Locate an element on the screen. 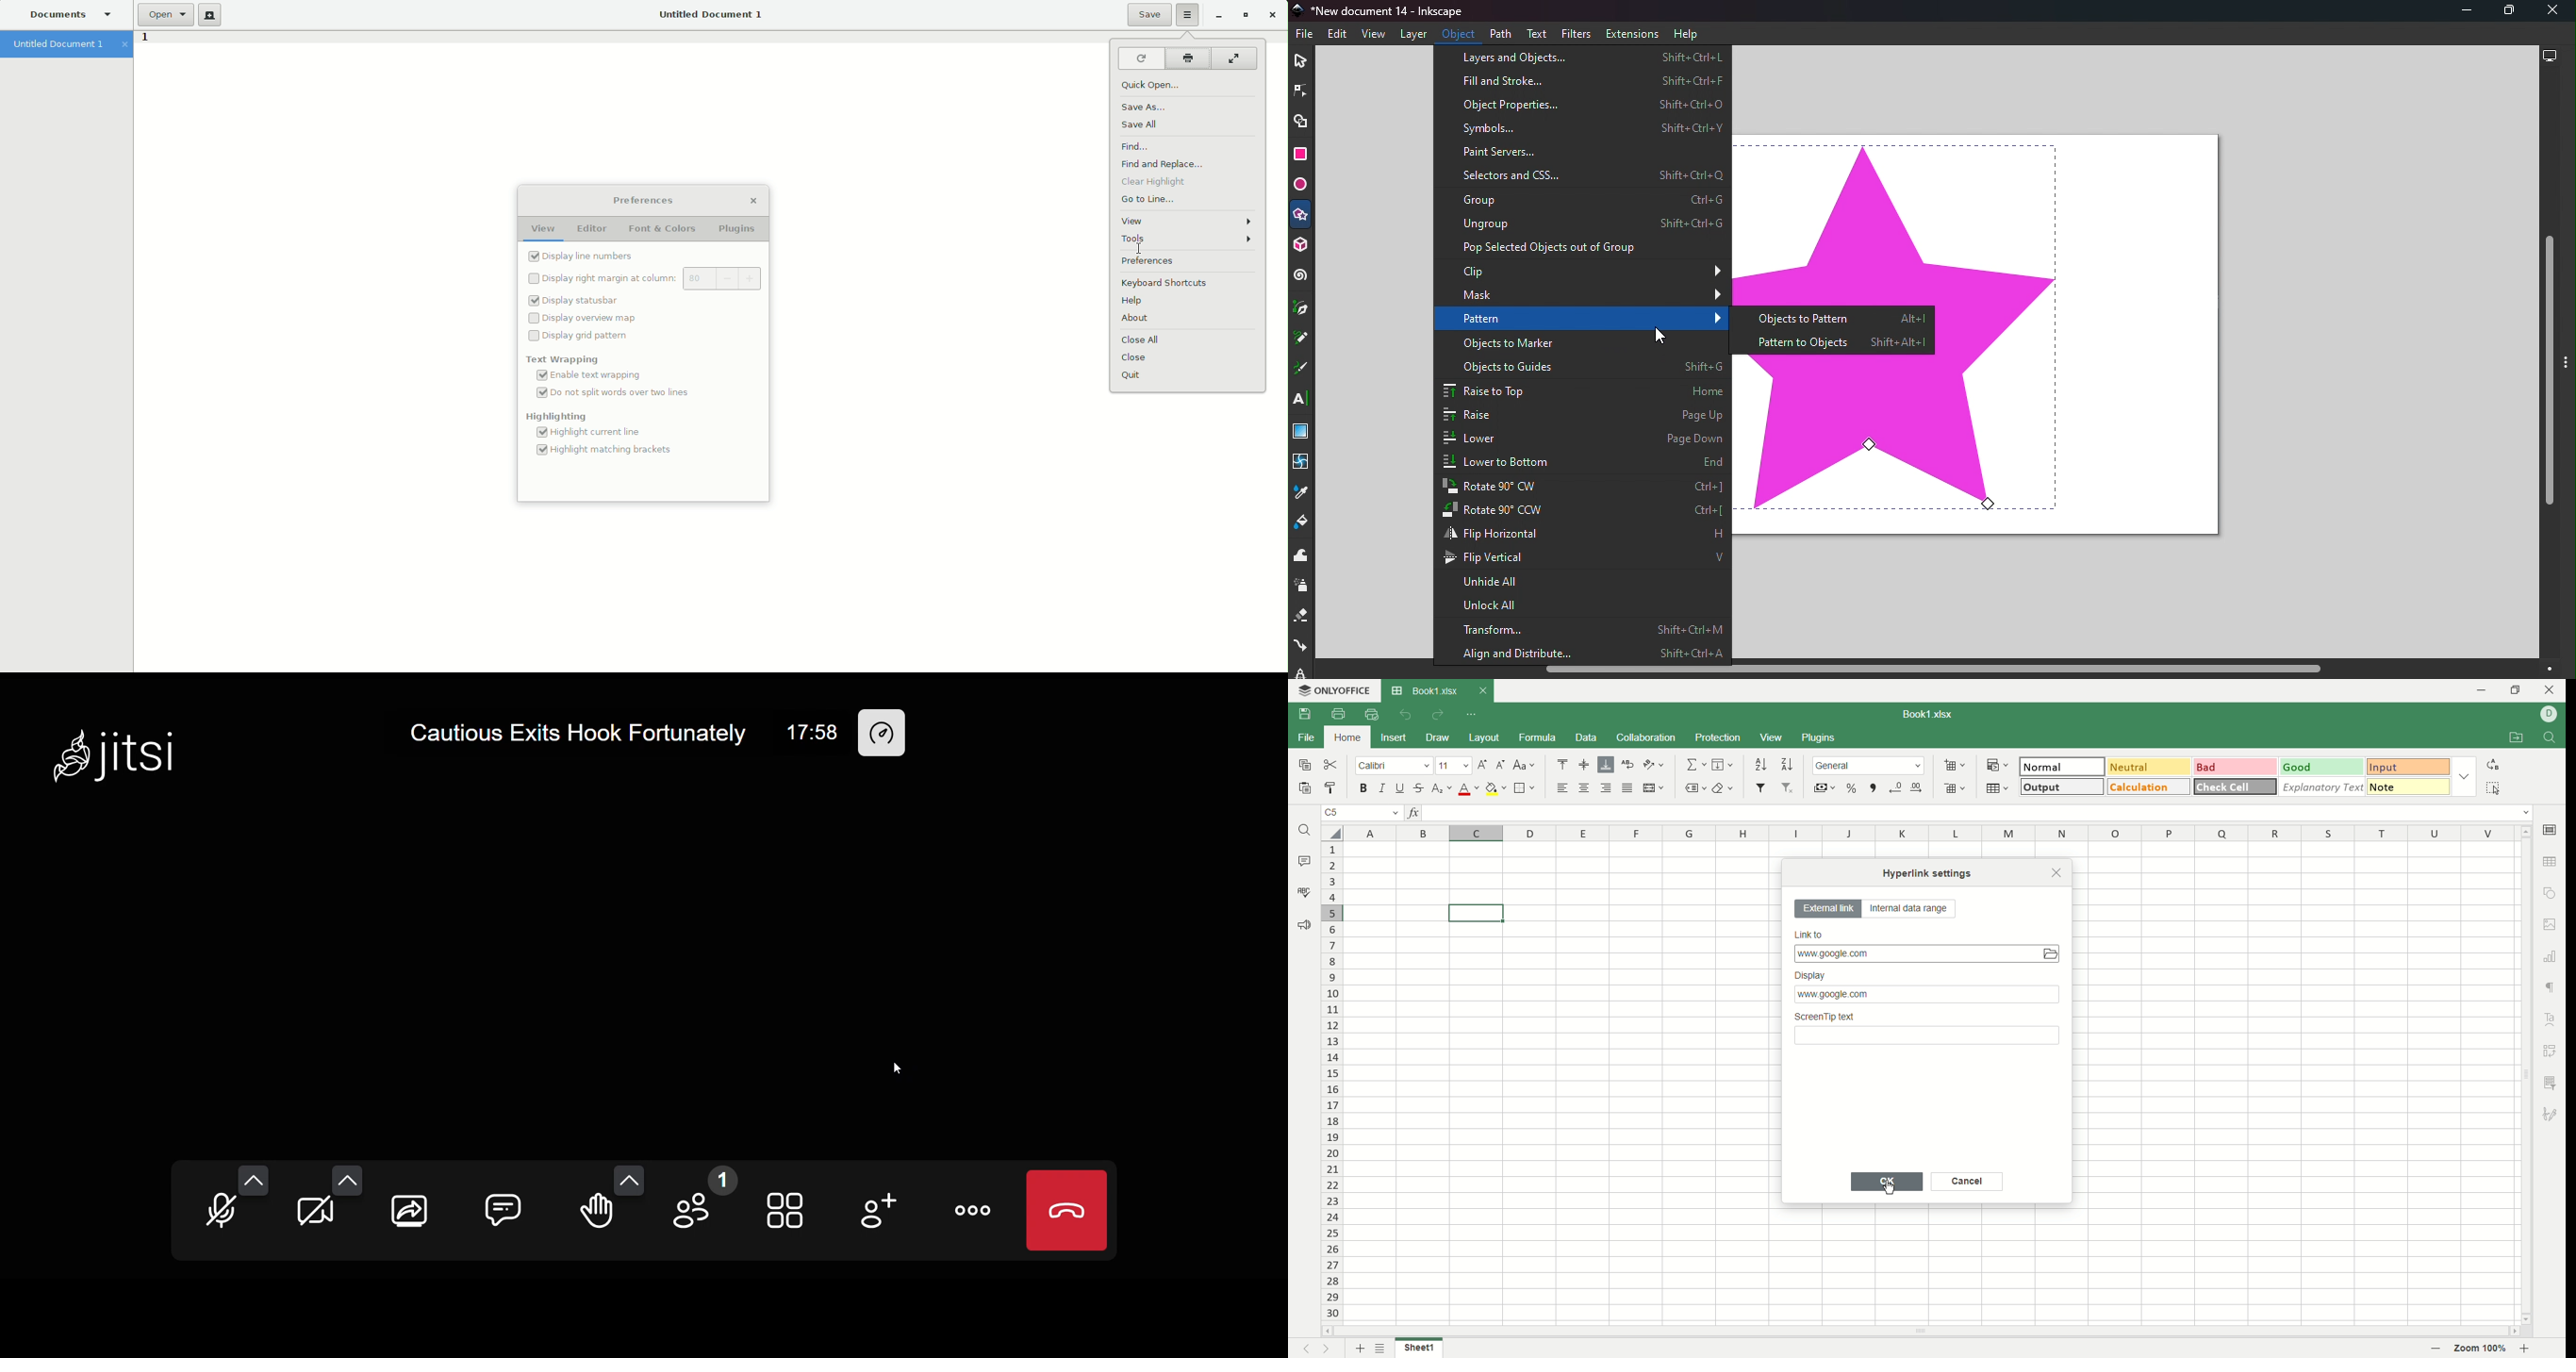  Calligraphy tool is located at coordinates (1301, 370).